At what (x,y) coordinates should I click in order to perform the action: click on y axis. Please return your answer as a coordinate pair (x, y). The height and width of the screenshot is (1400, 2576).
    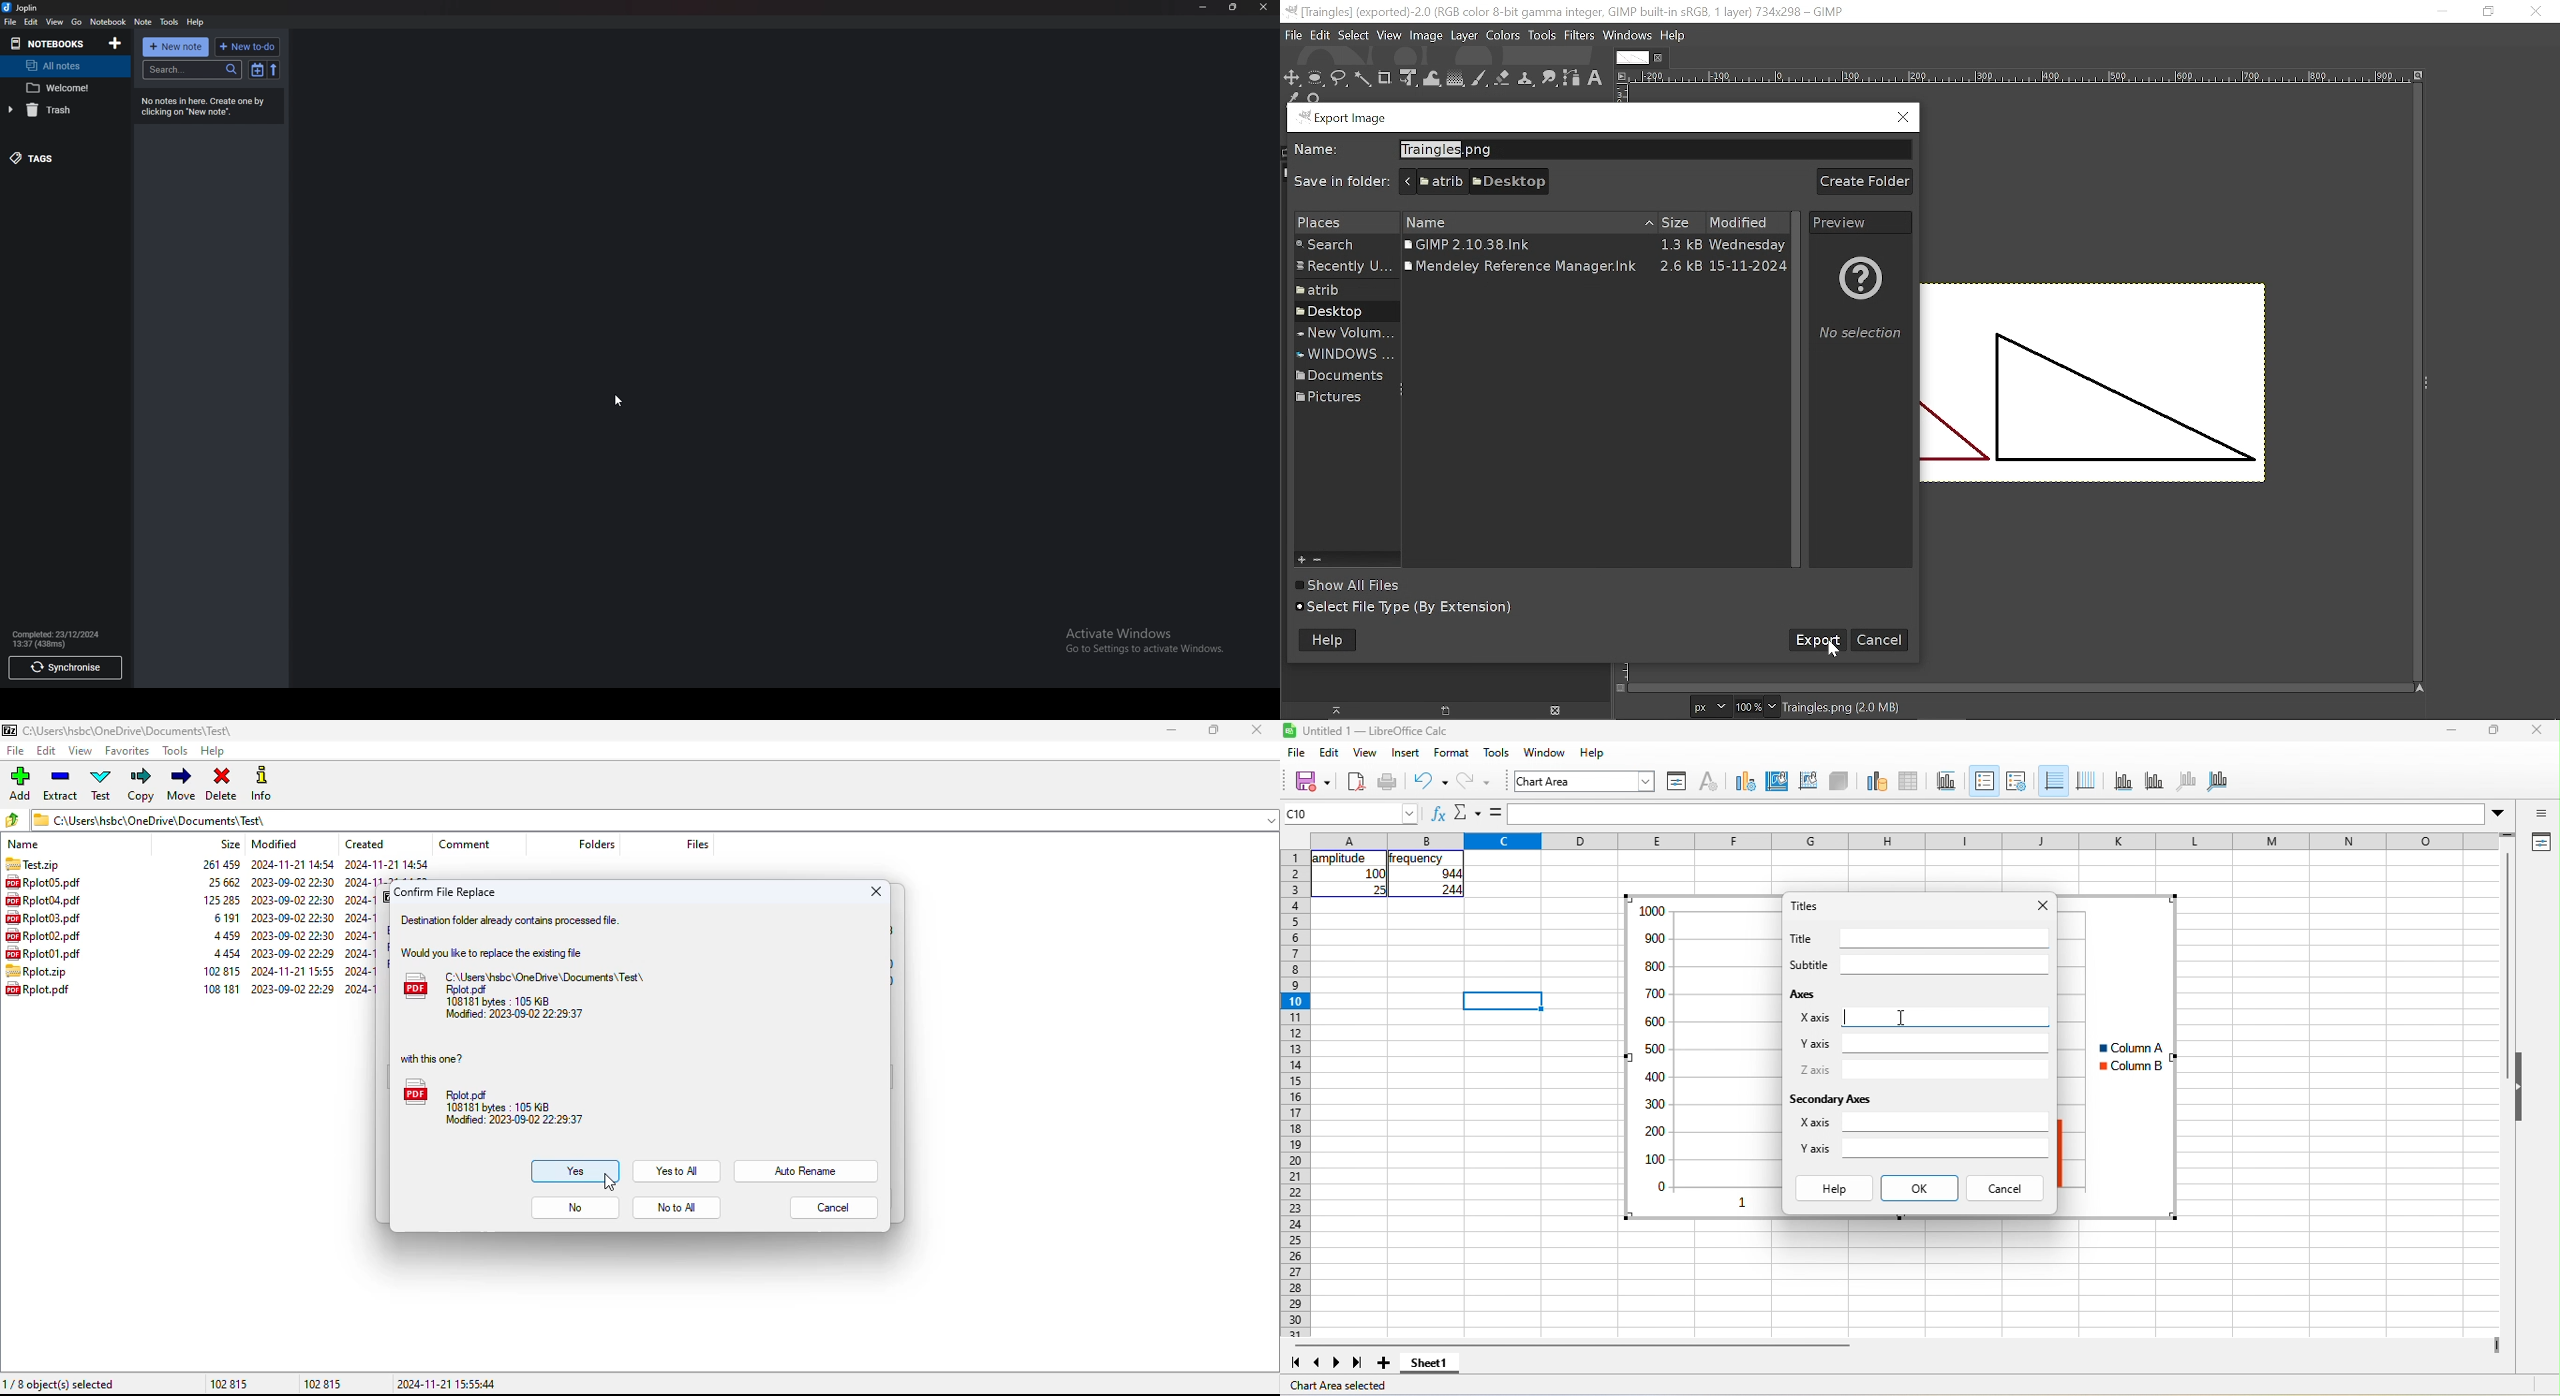
    Looking at the image, I should click on (2154, 782).